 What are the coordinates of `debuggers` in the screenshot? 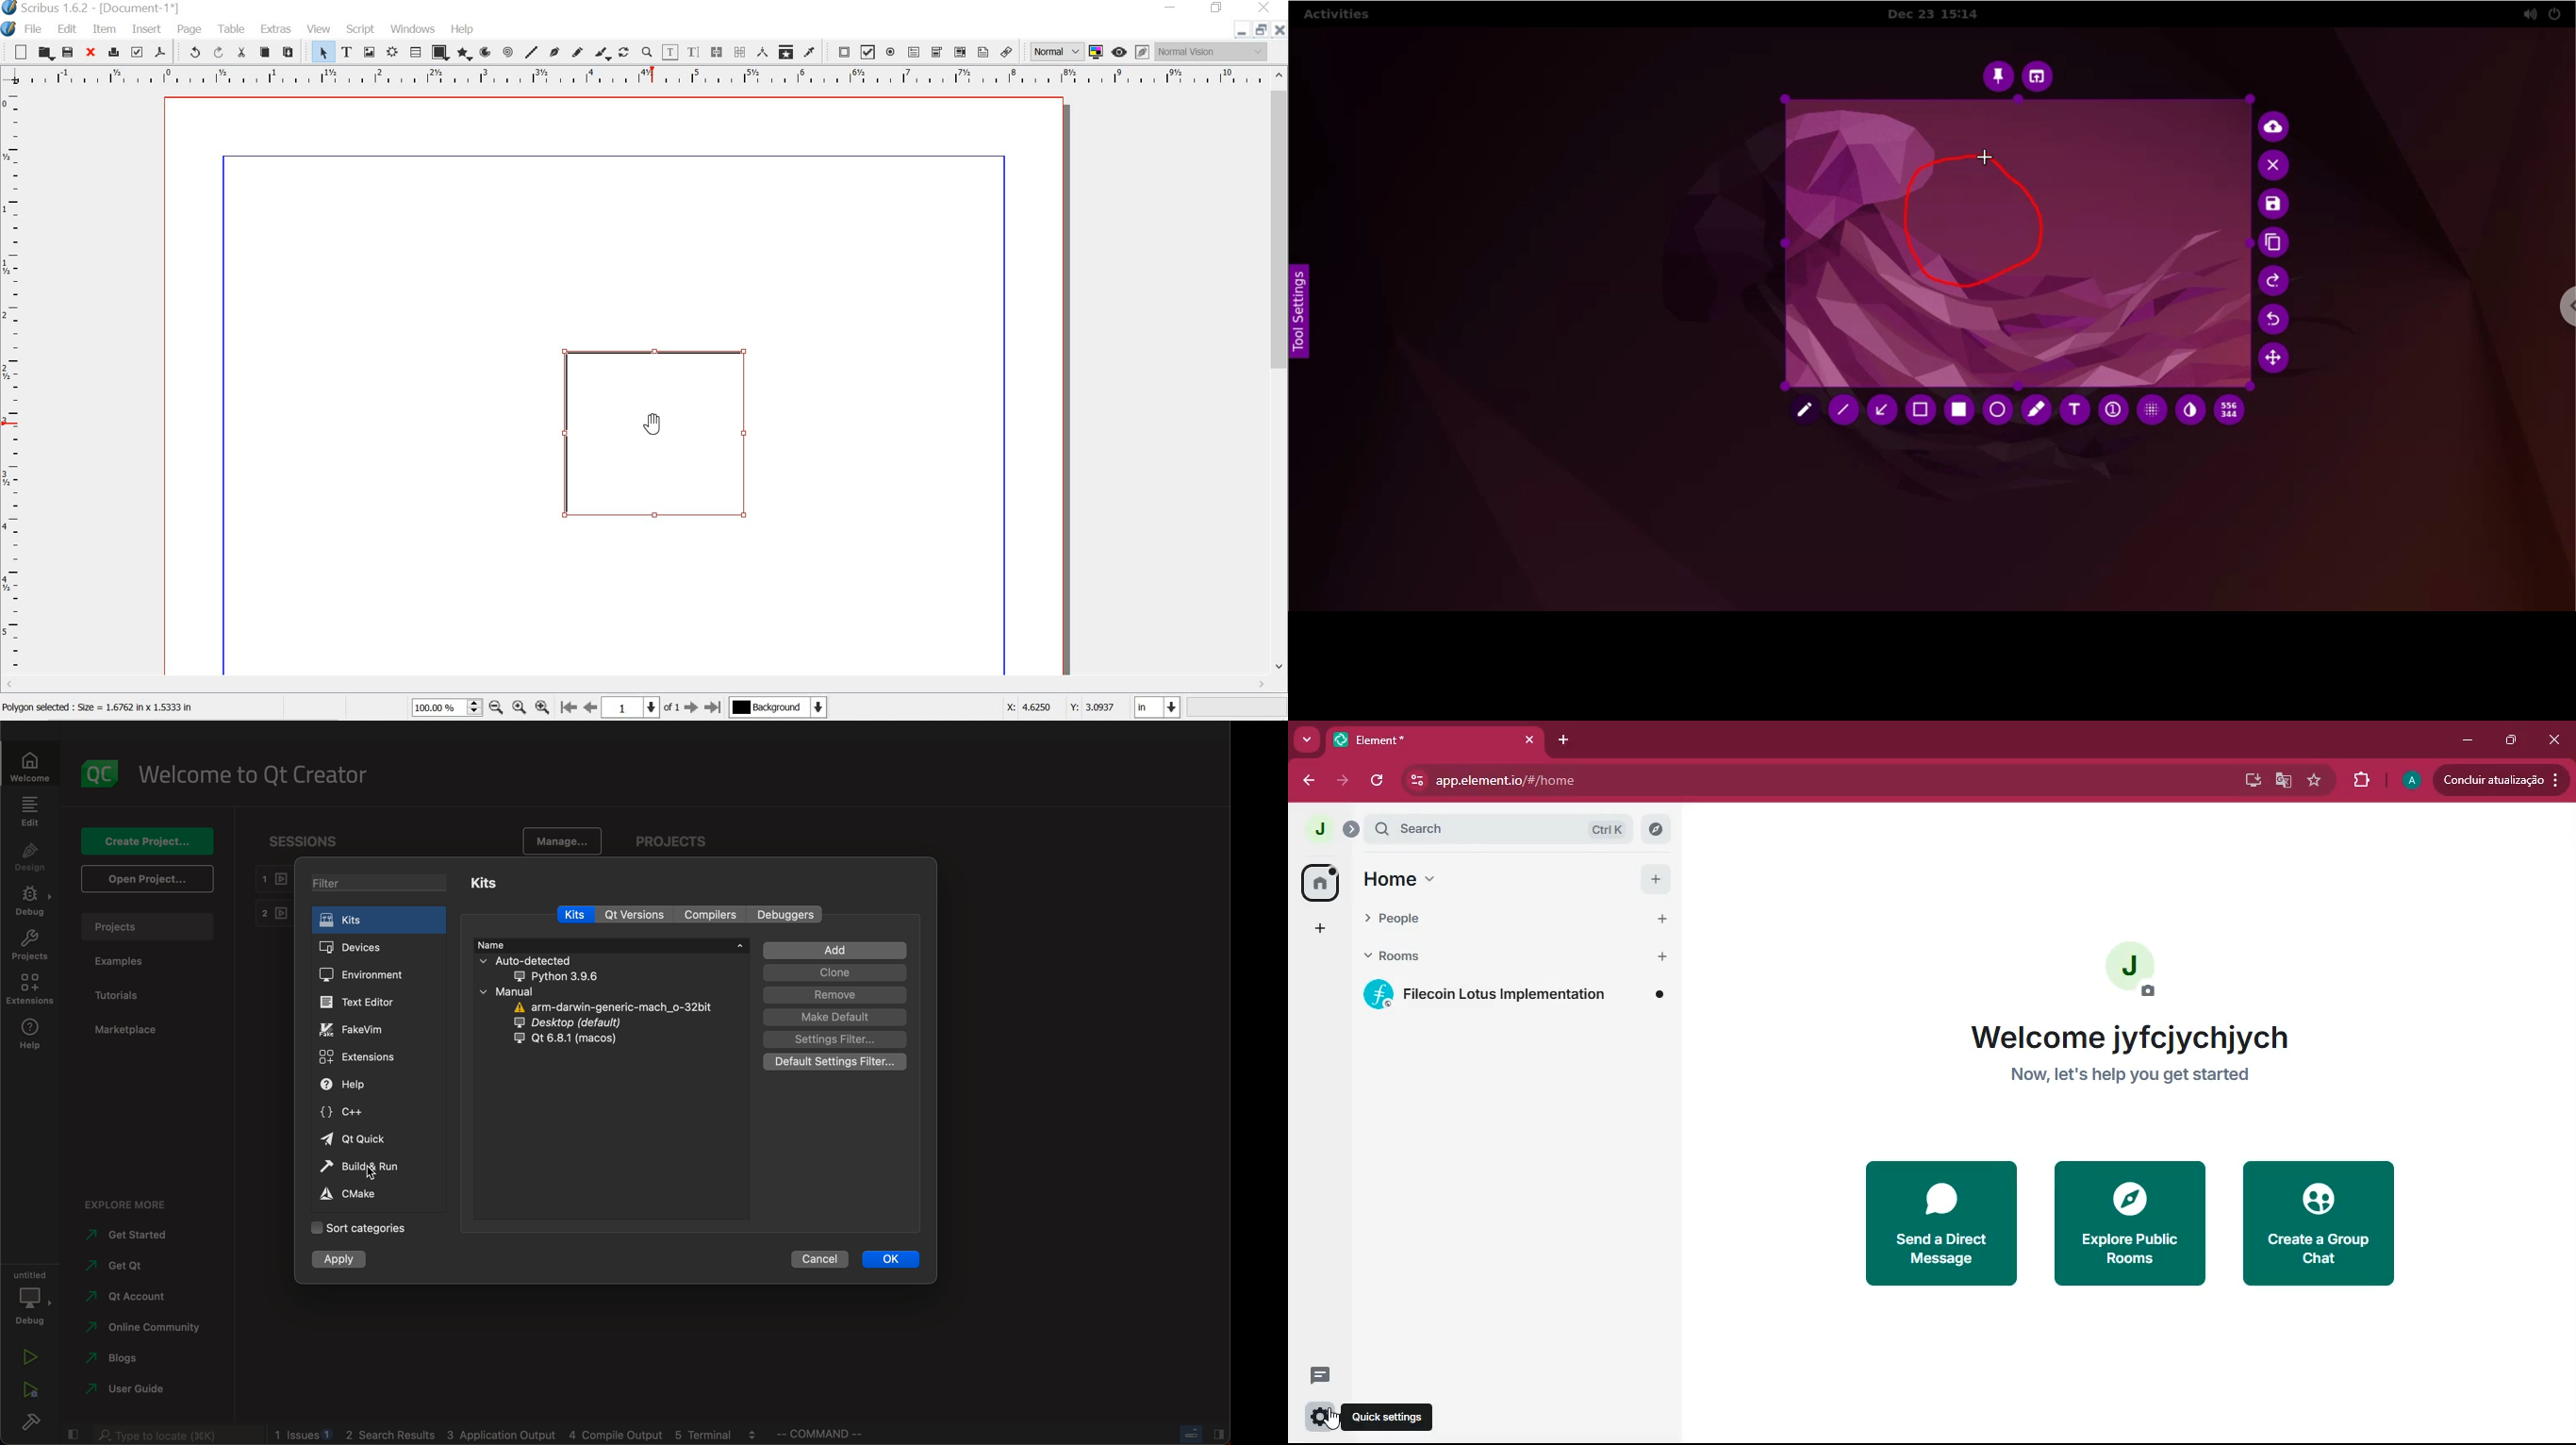 It's located at (789, 914).